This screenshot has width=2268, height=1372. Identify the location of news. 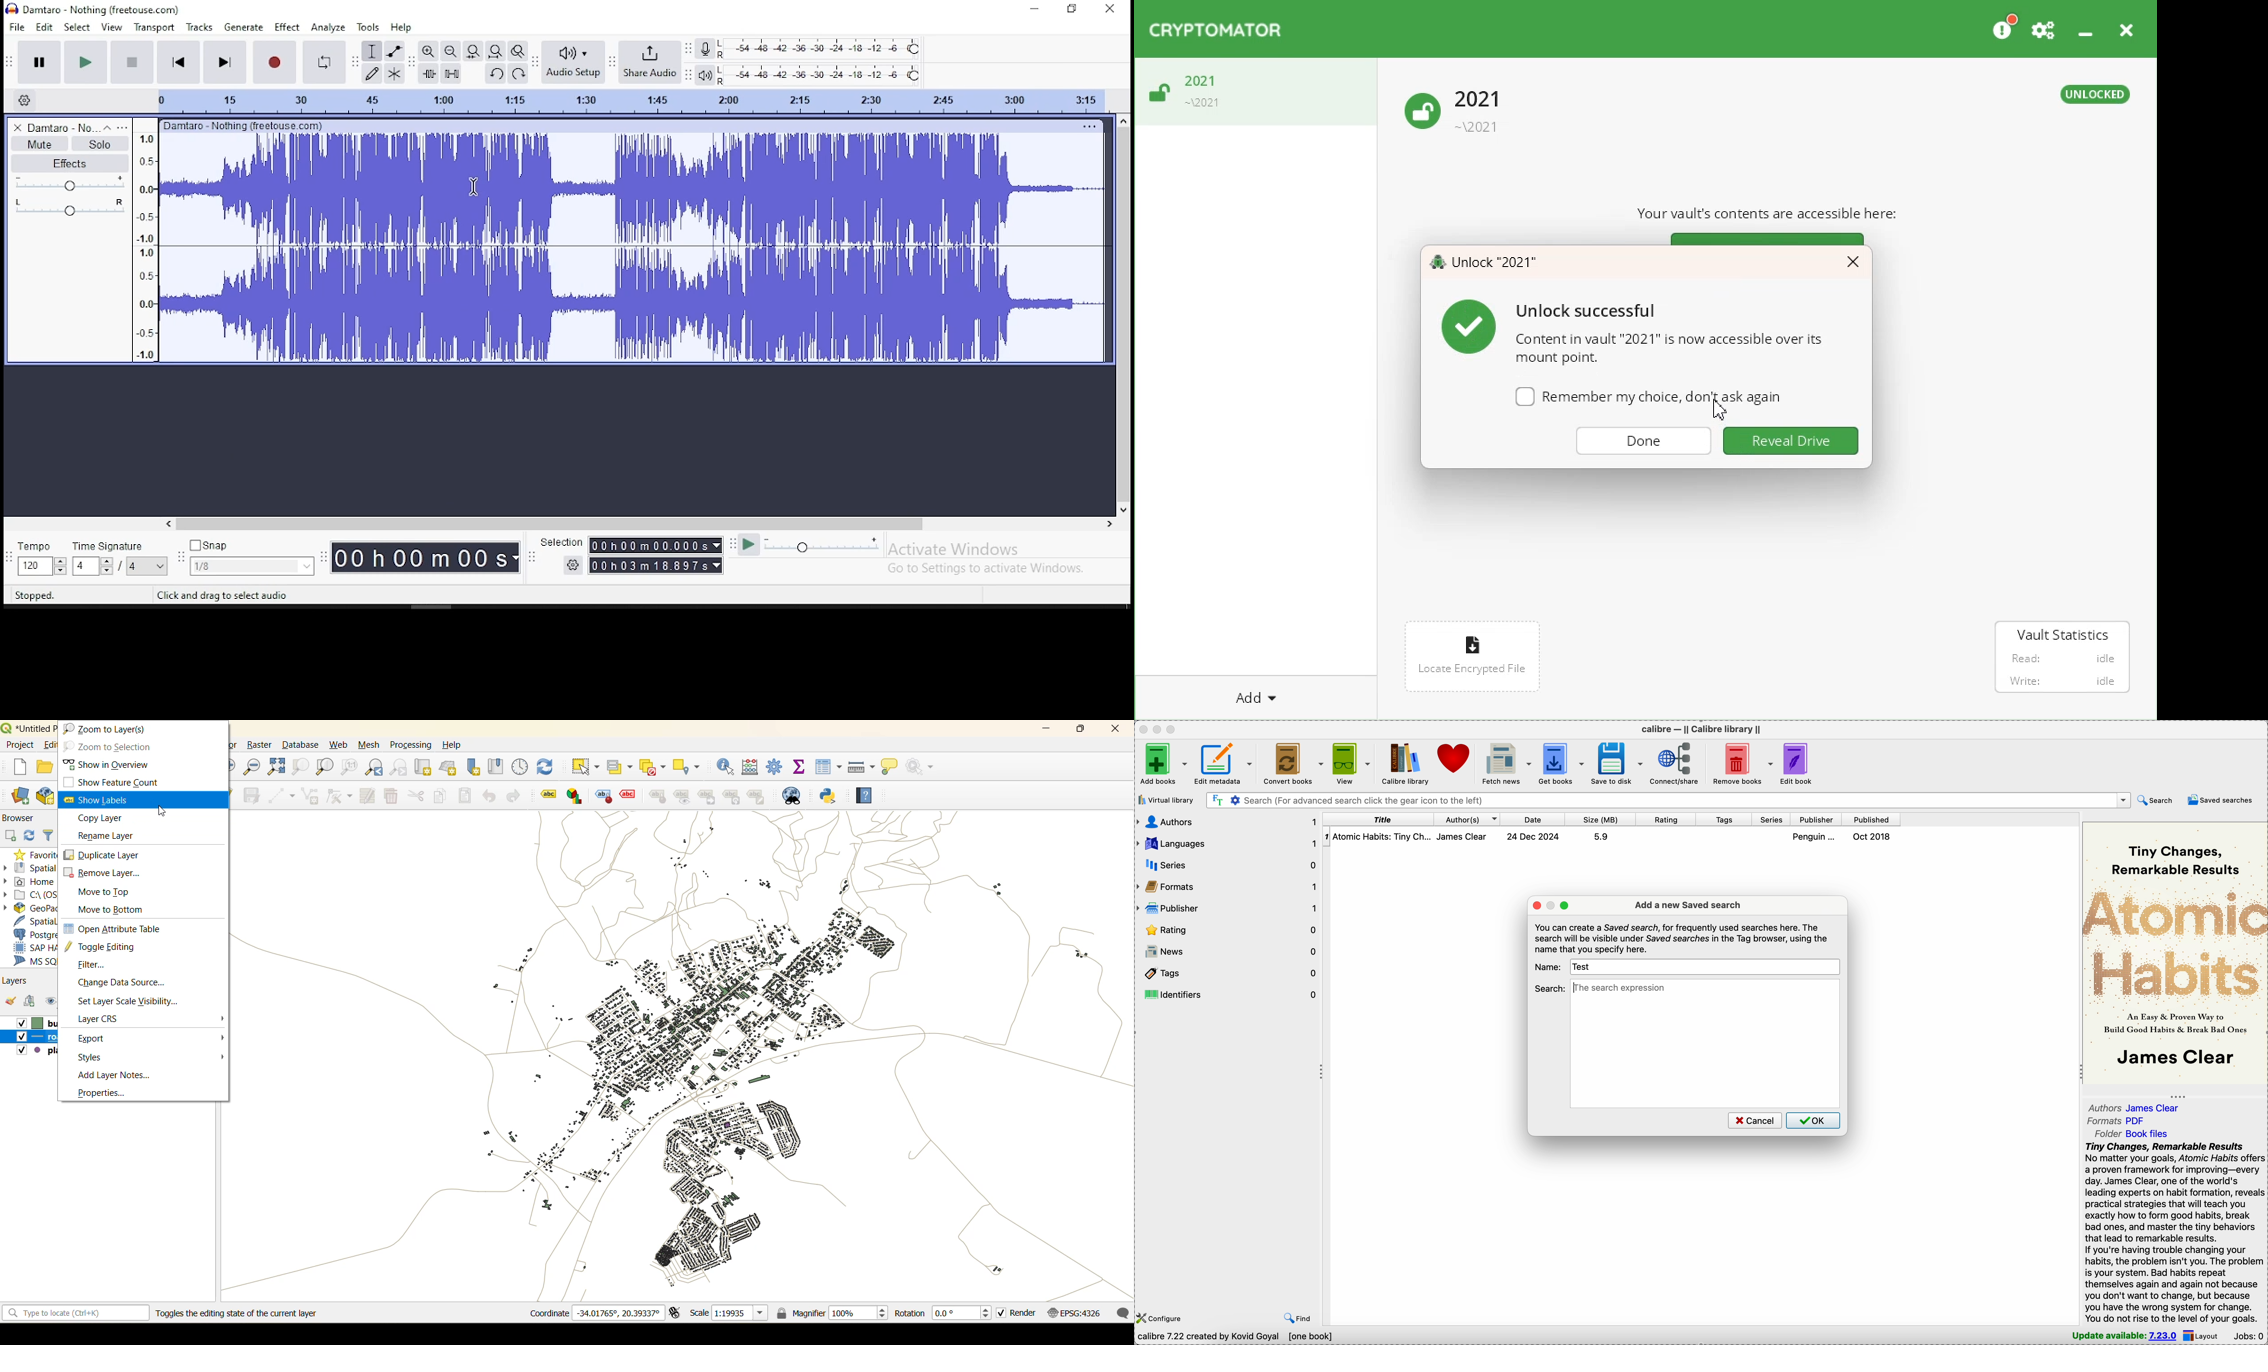
(1228, 952).